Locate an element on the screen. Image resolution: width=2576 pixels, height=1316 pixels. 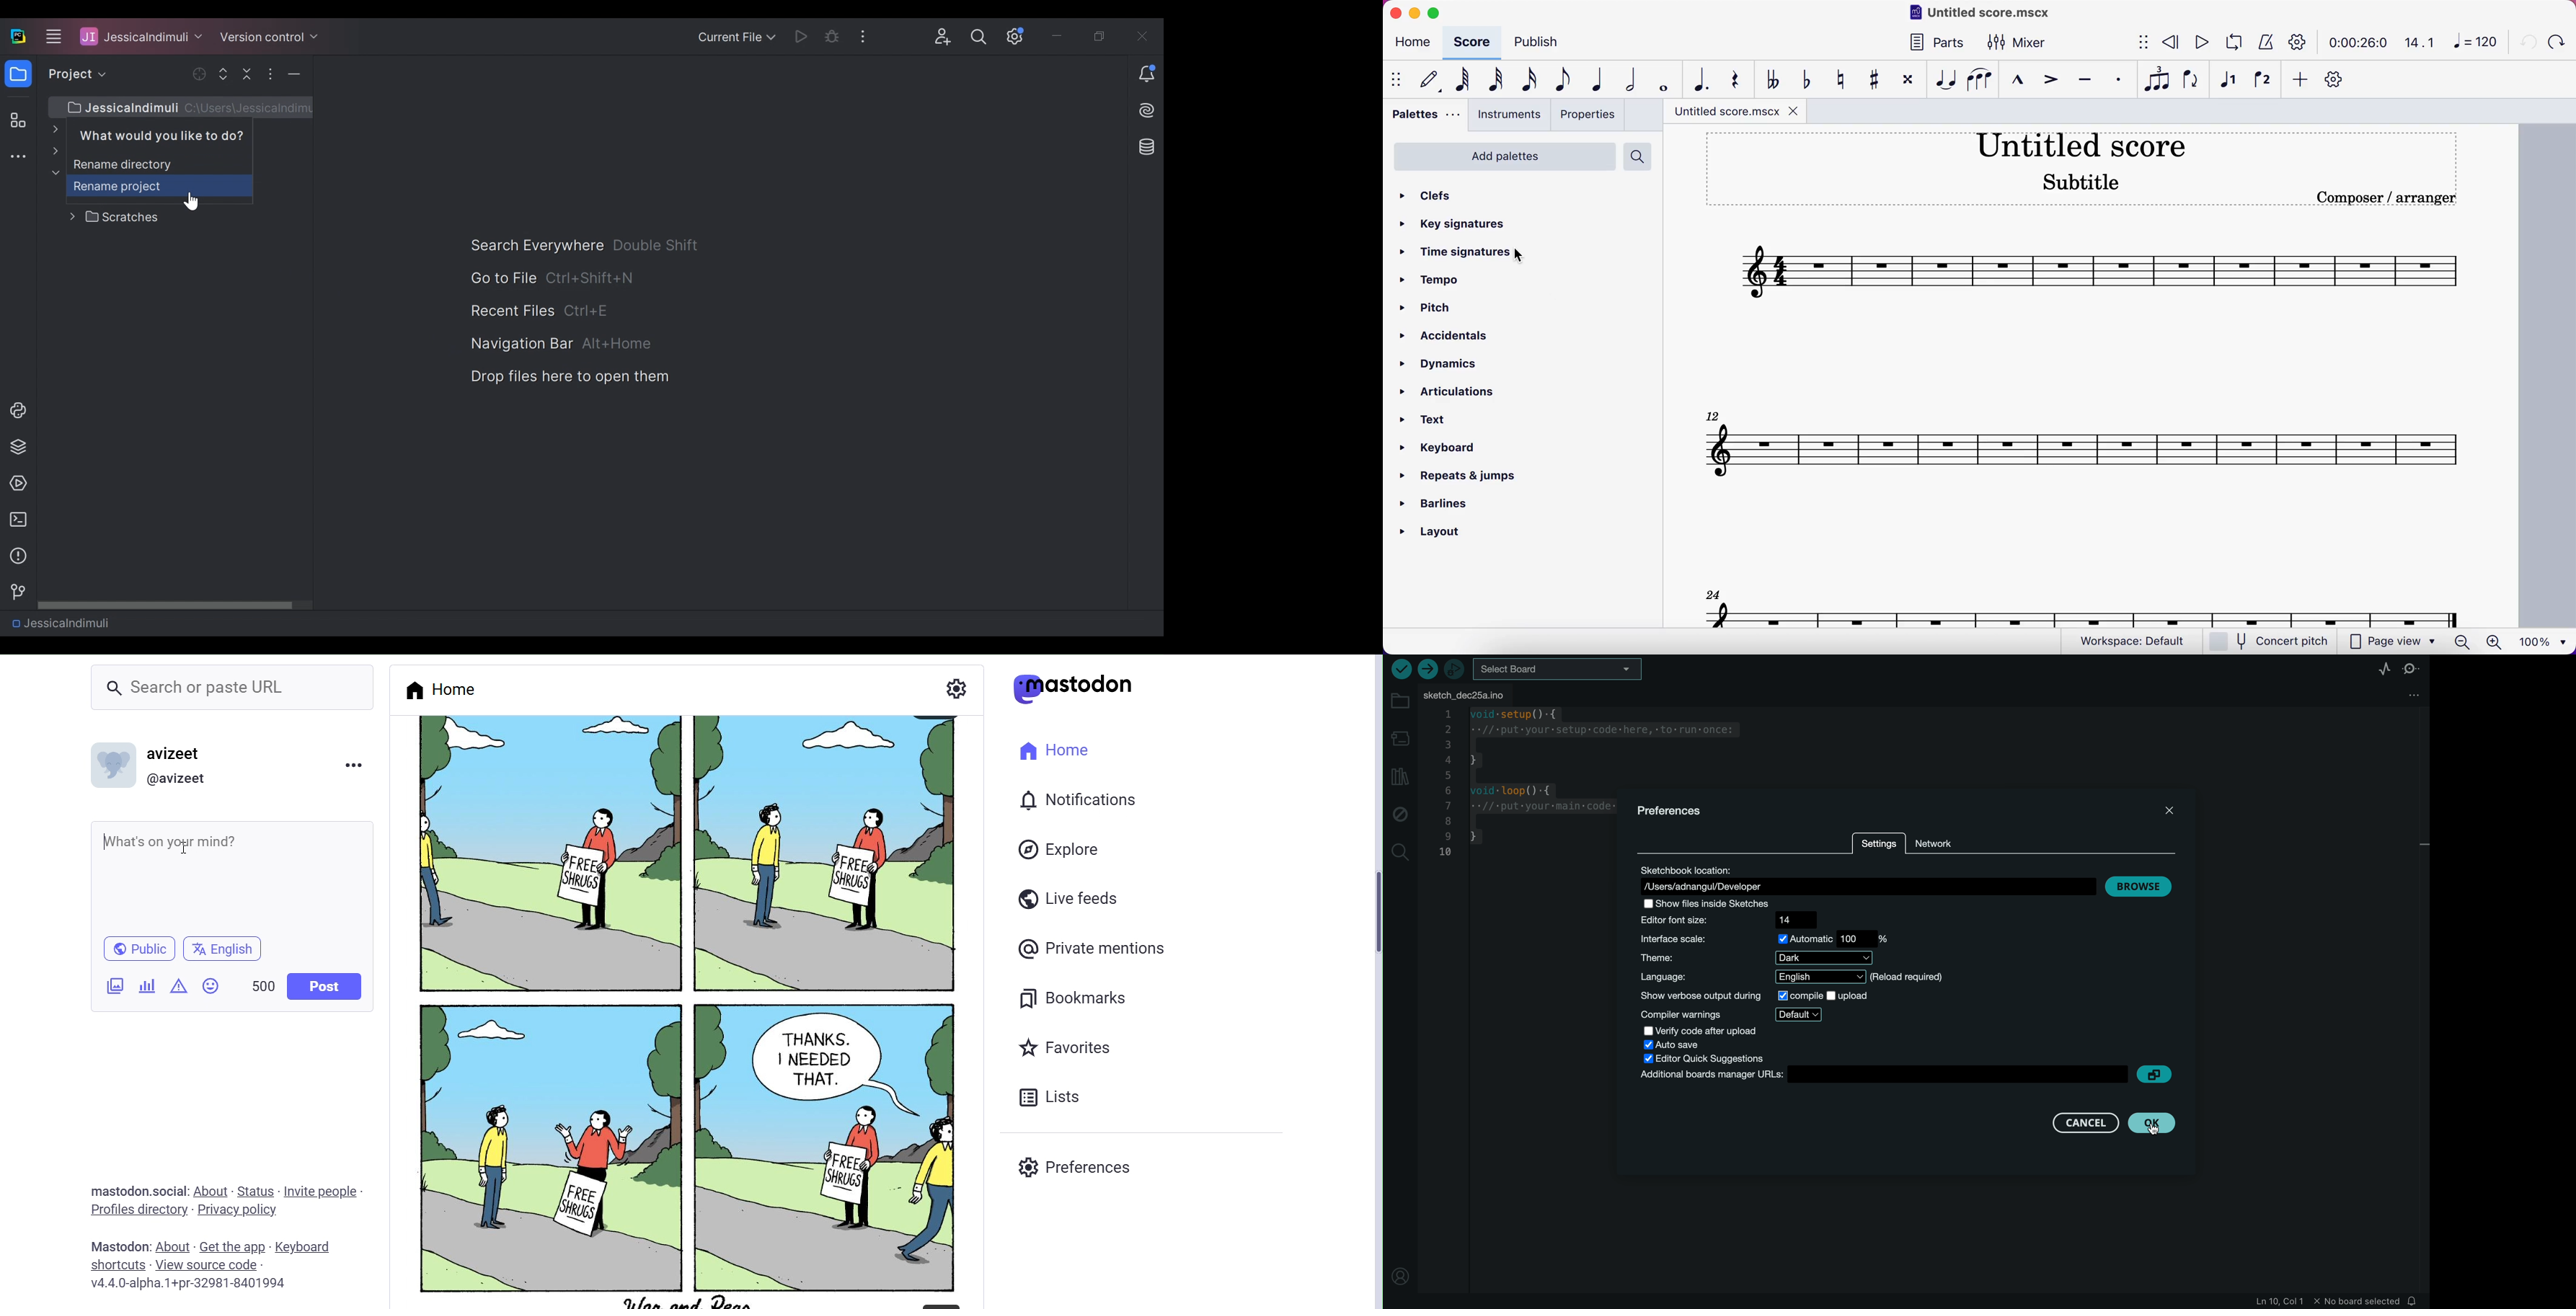
board  manager is located at coordinates (1883, 1076).